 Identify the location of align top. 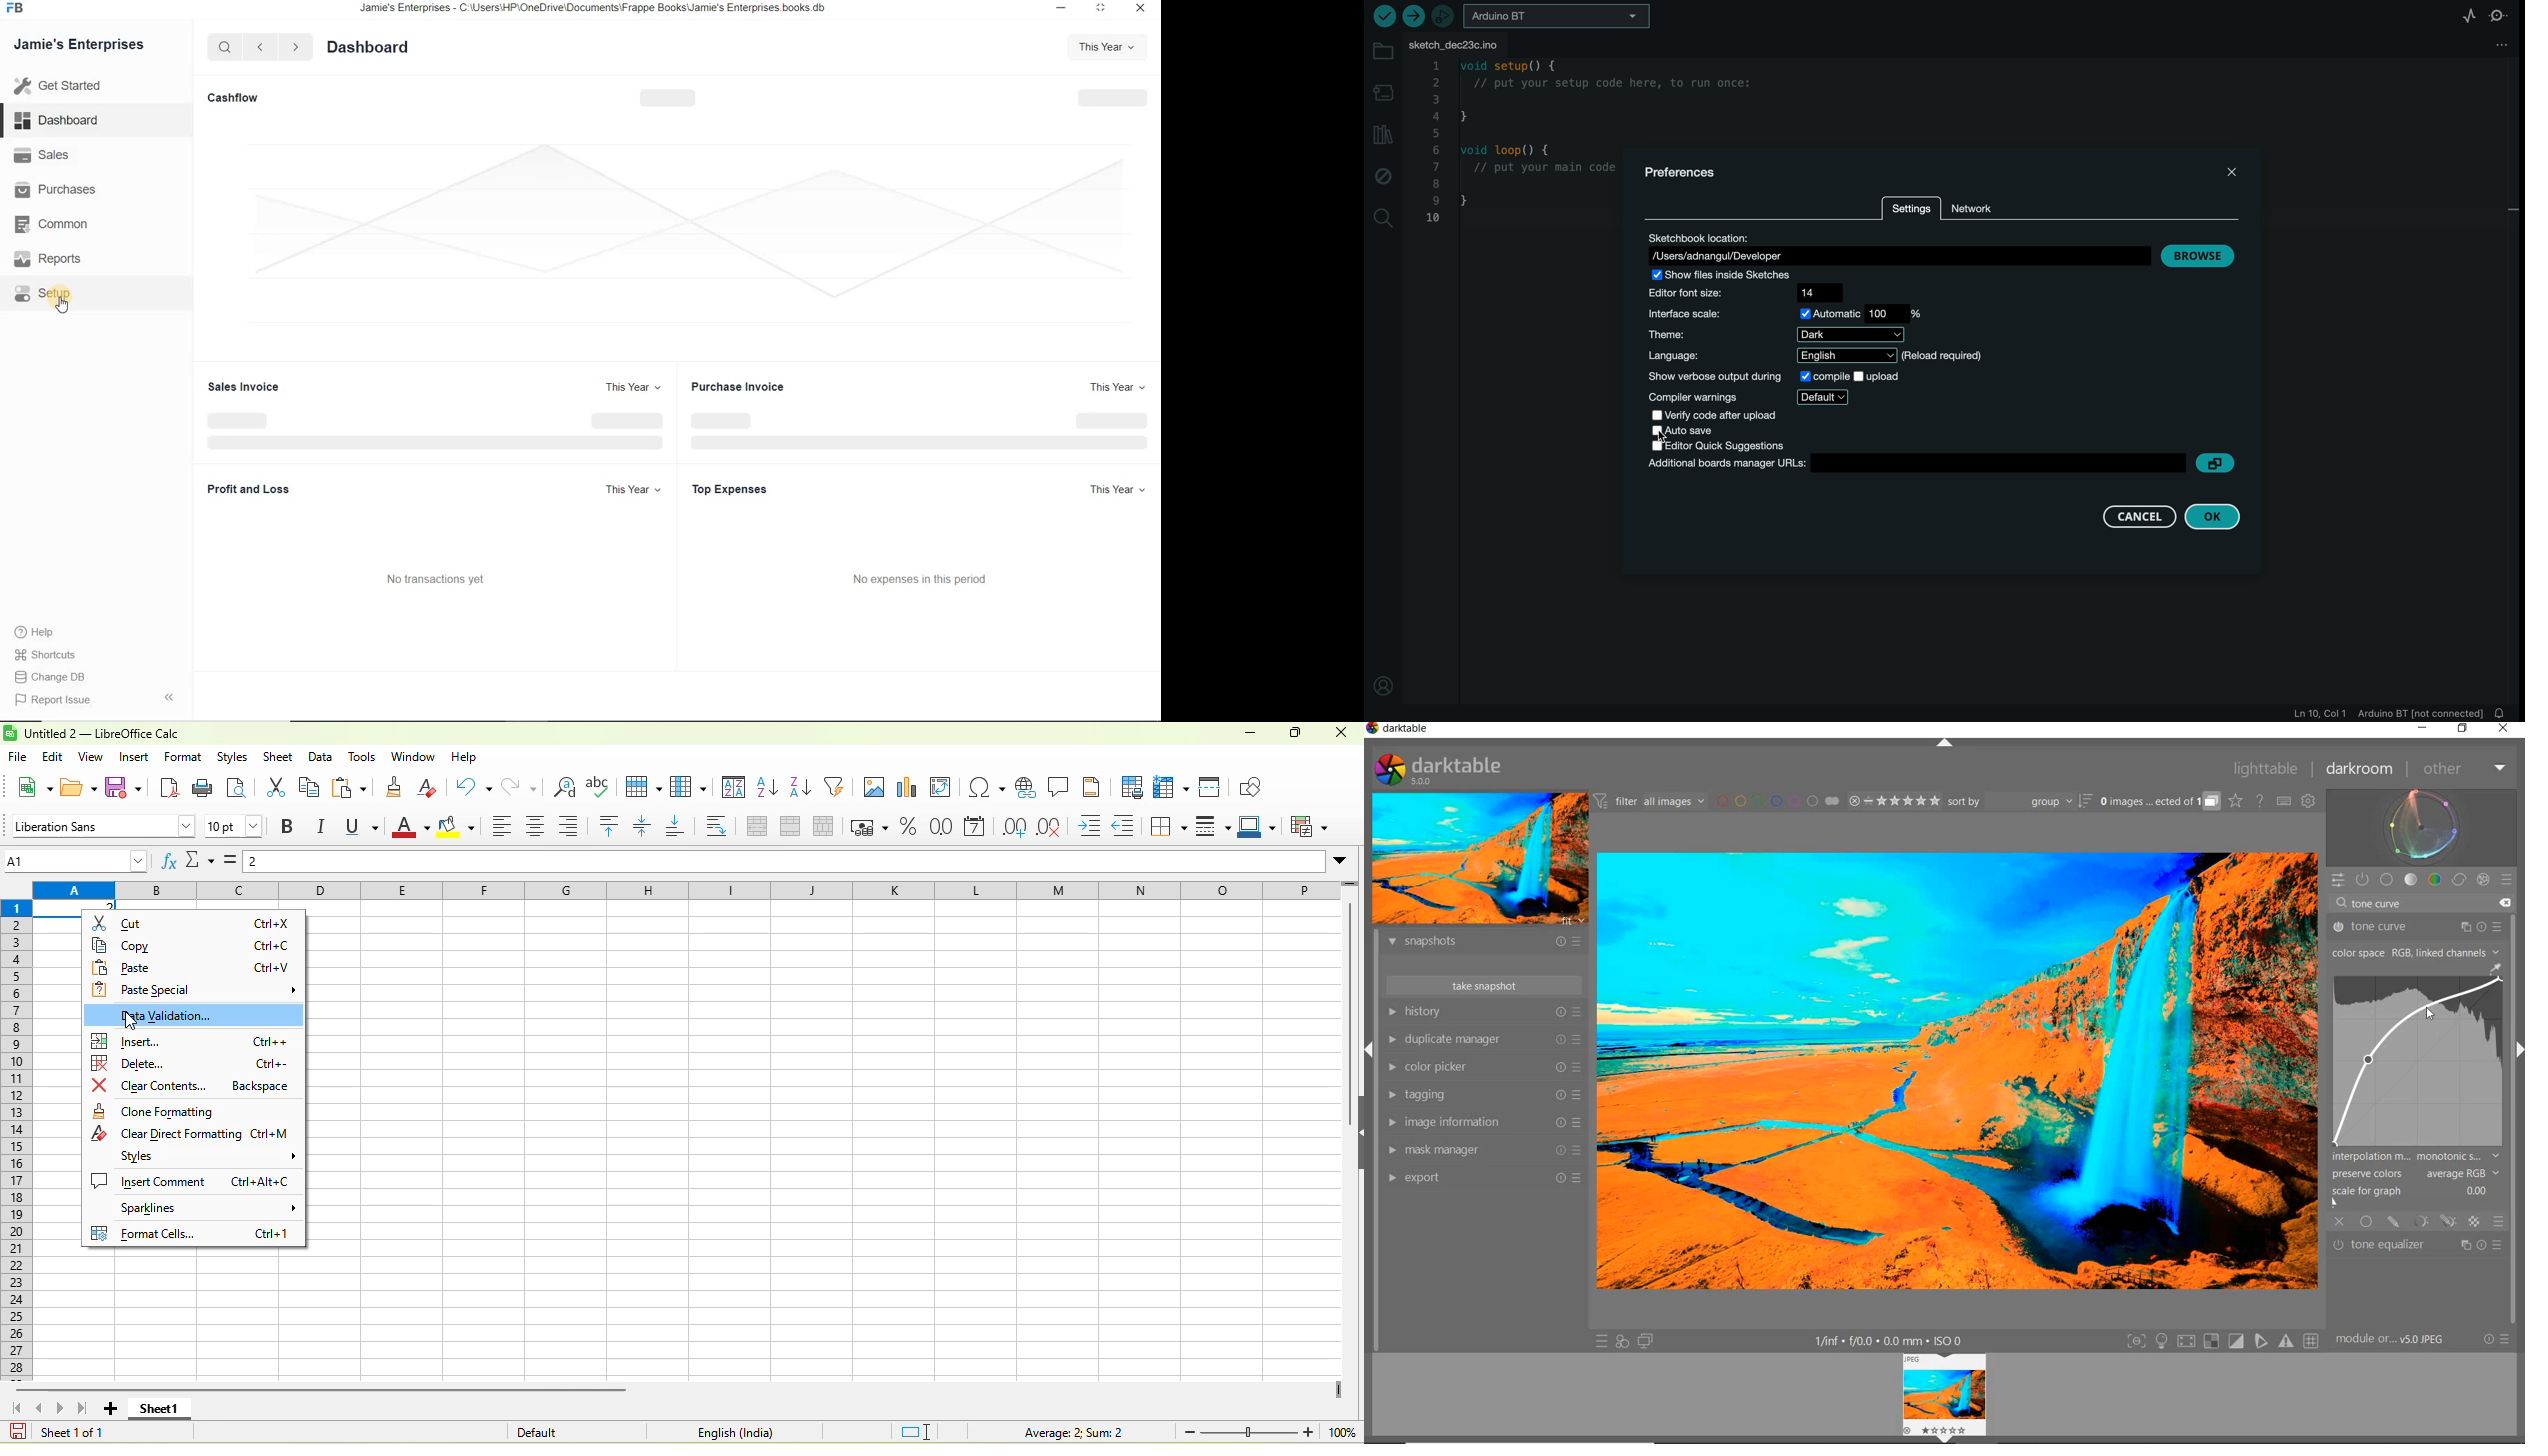
(612, 827).